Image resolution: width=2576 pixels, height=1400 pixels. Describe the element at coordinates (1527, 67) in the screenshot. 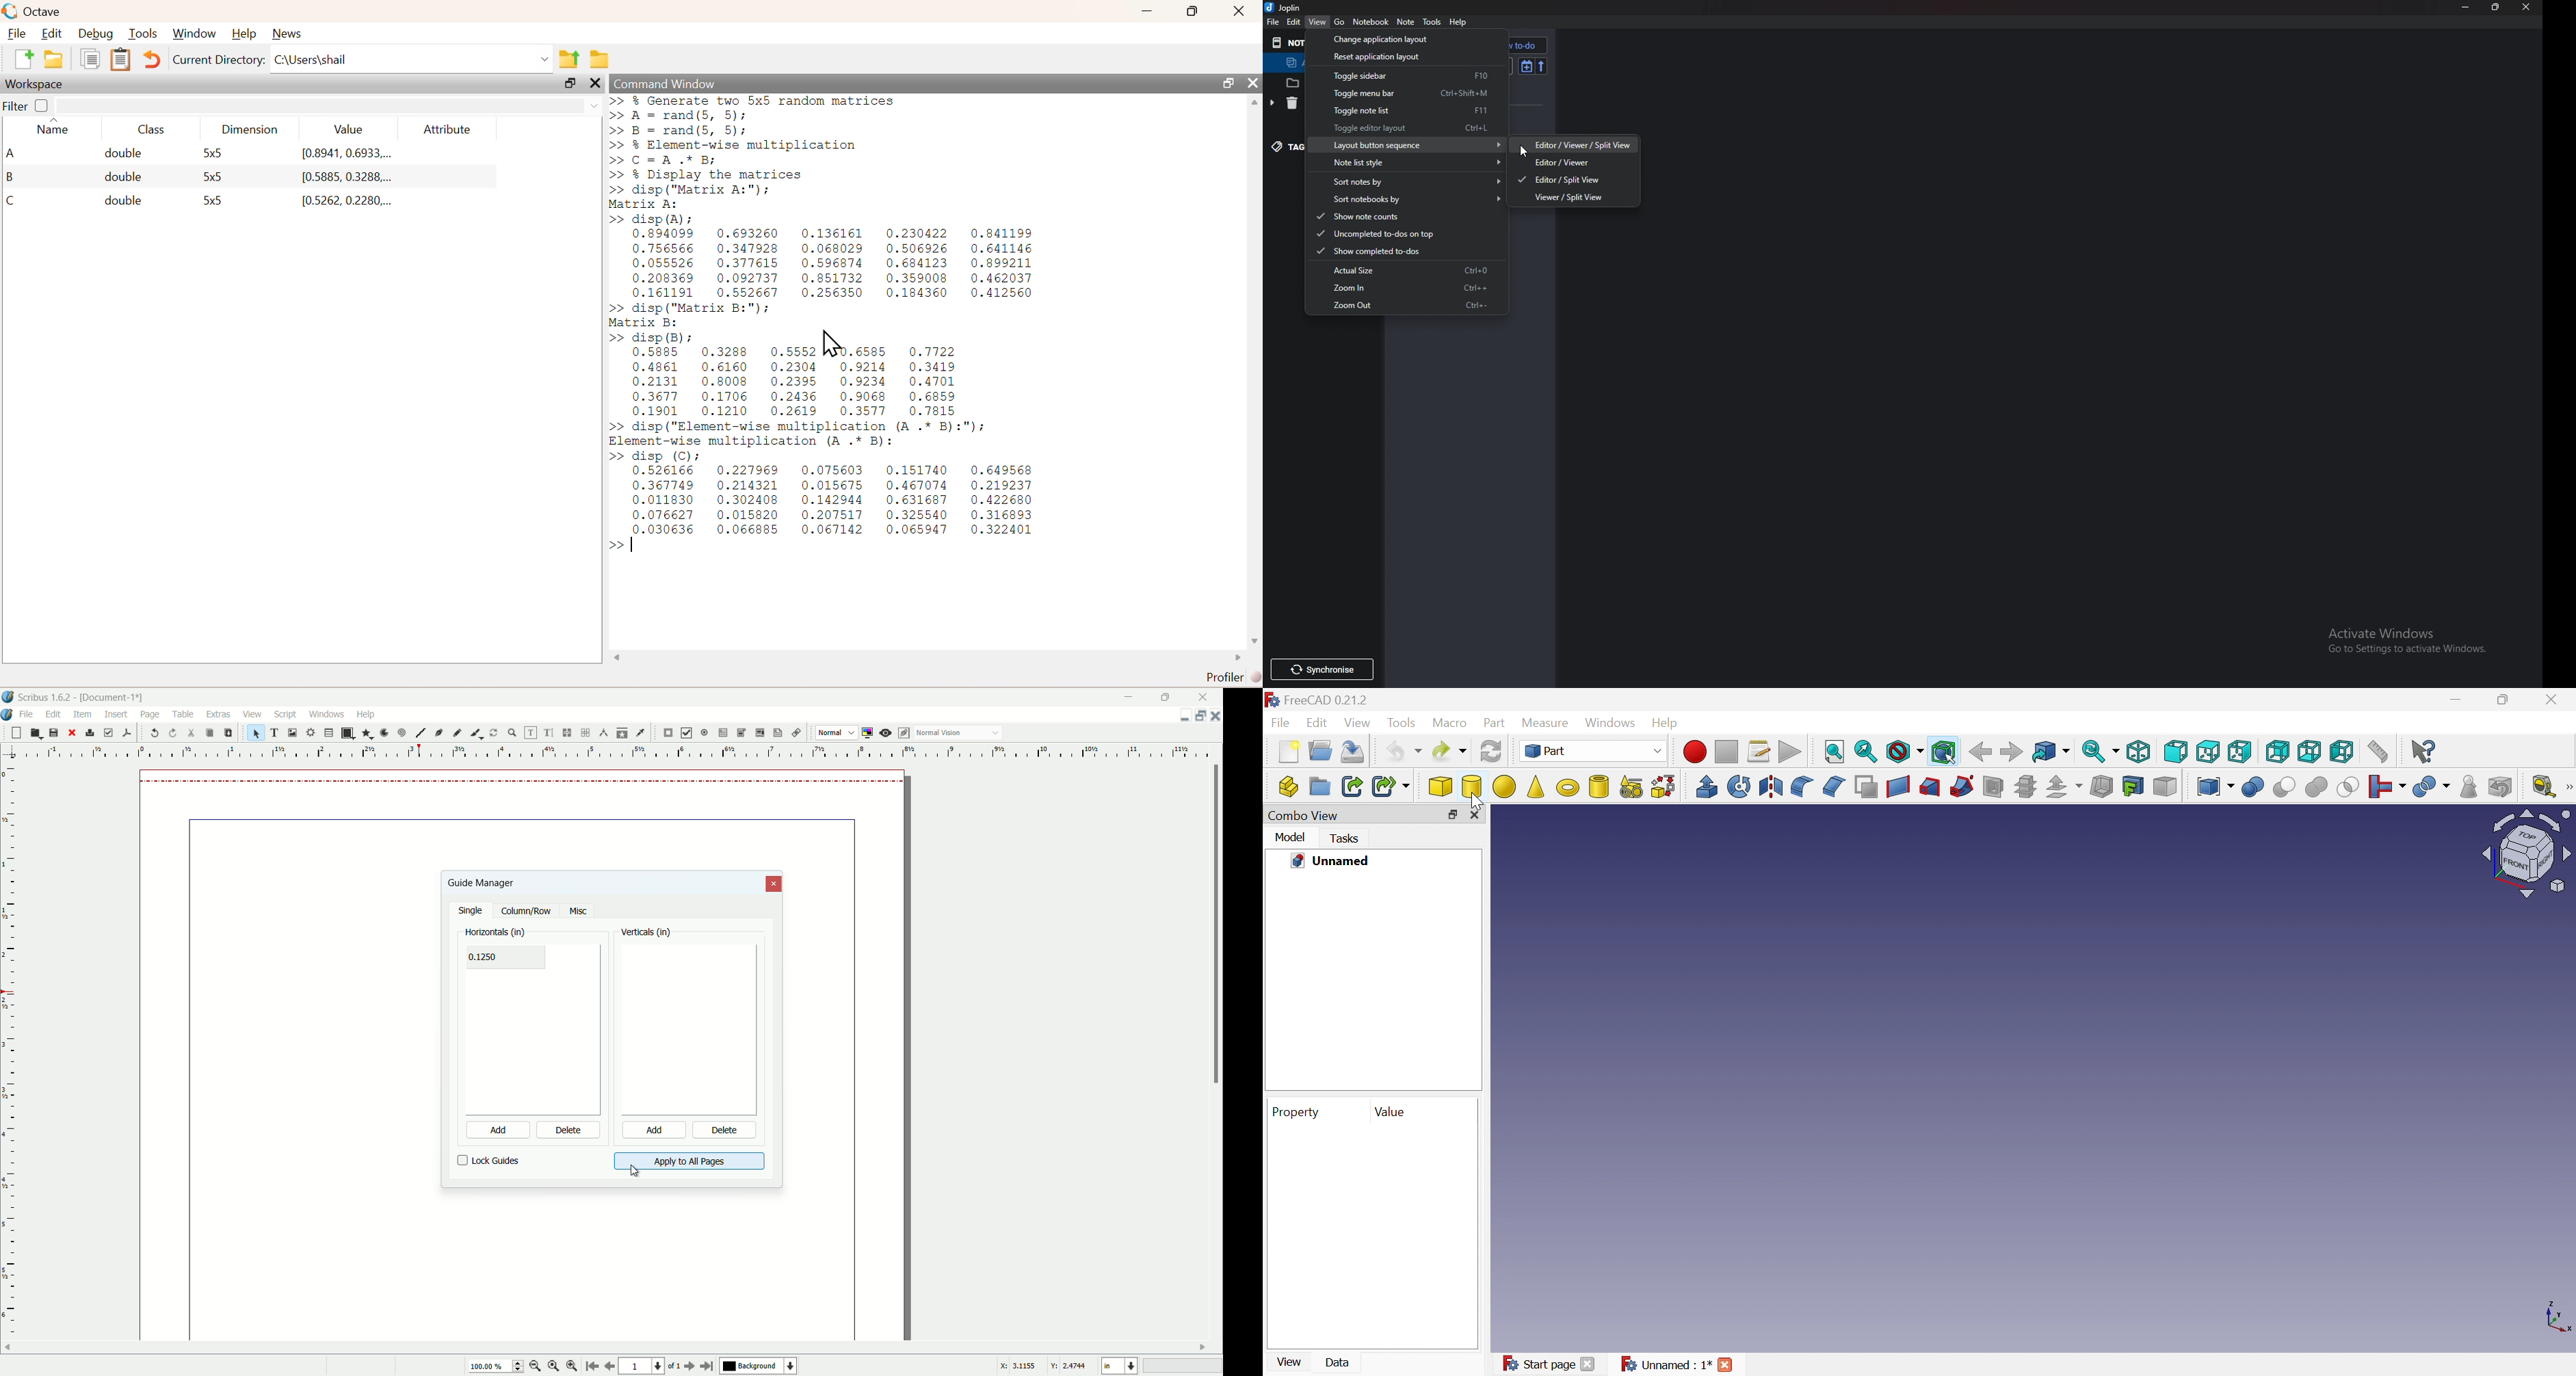

I see `Toggle sort order` at that location.